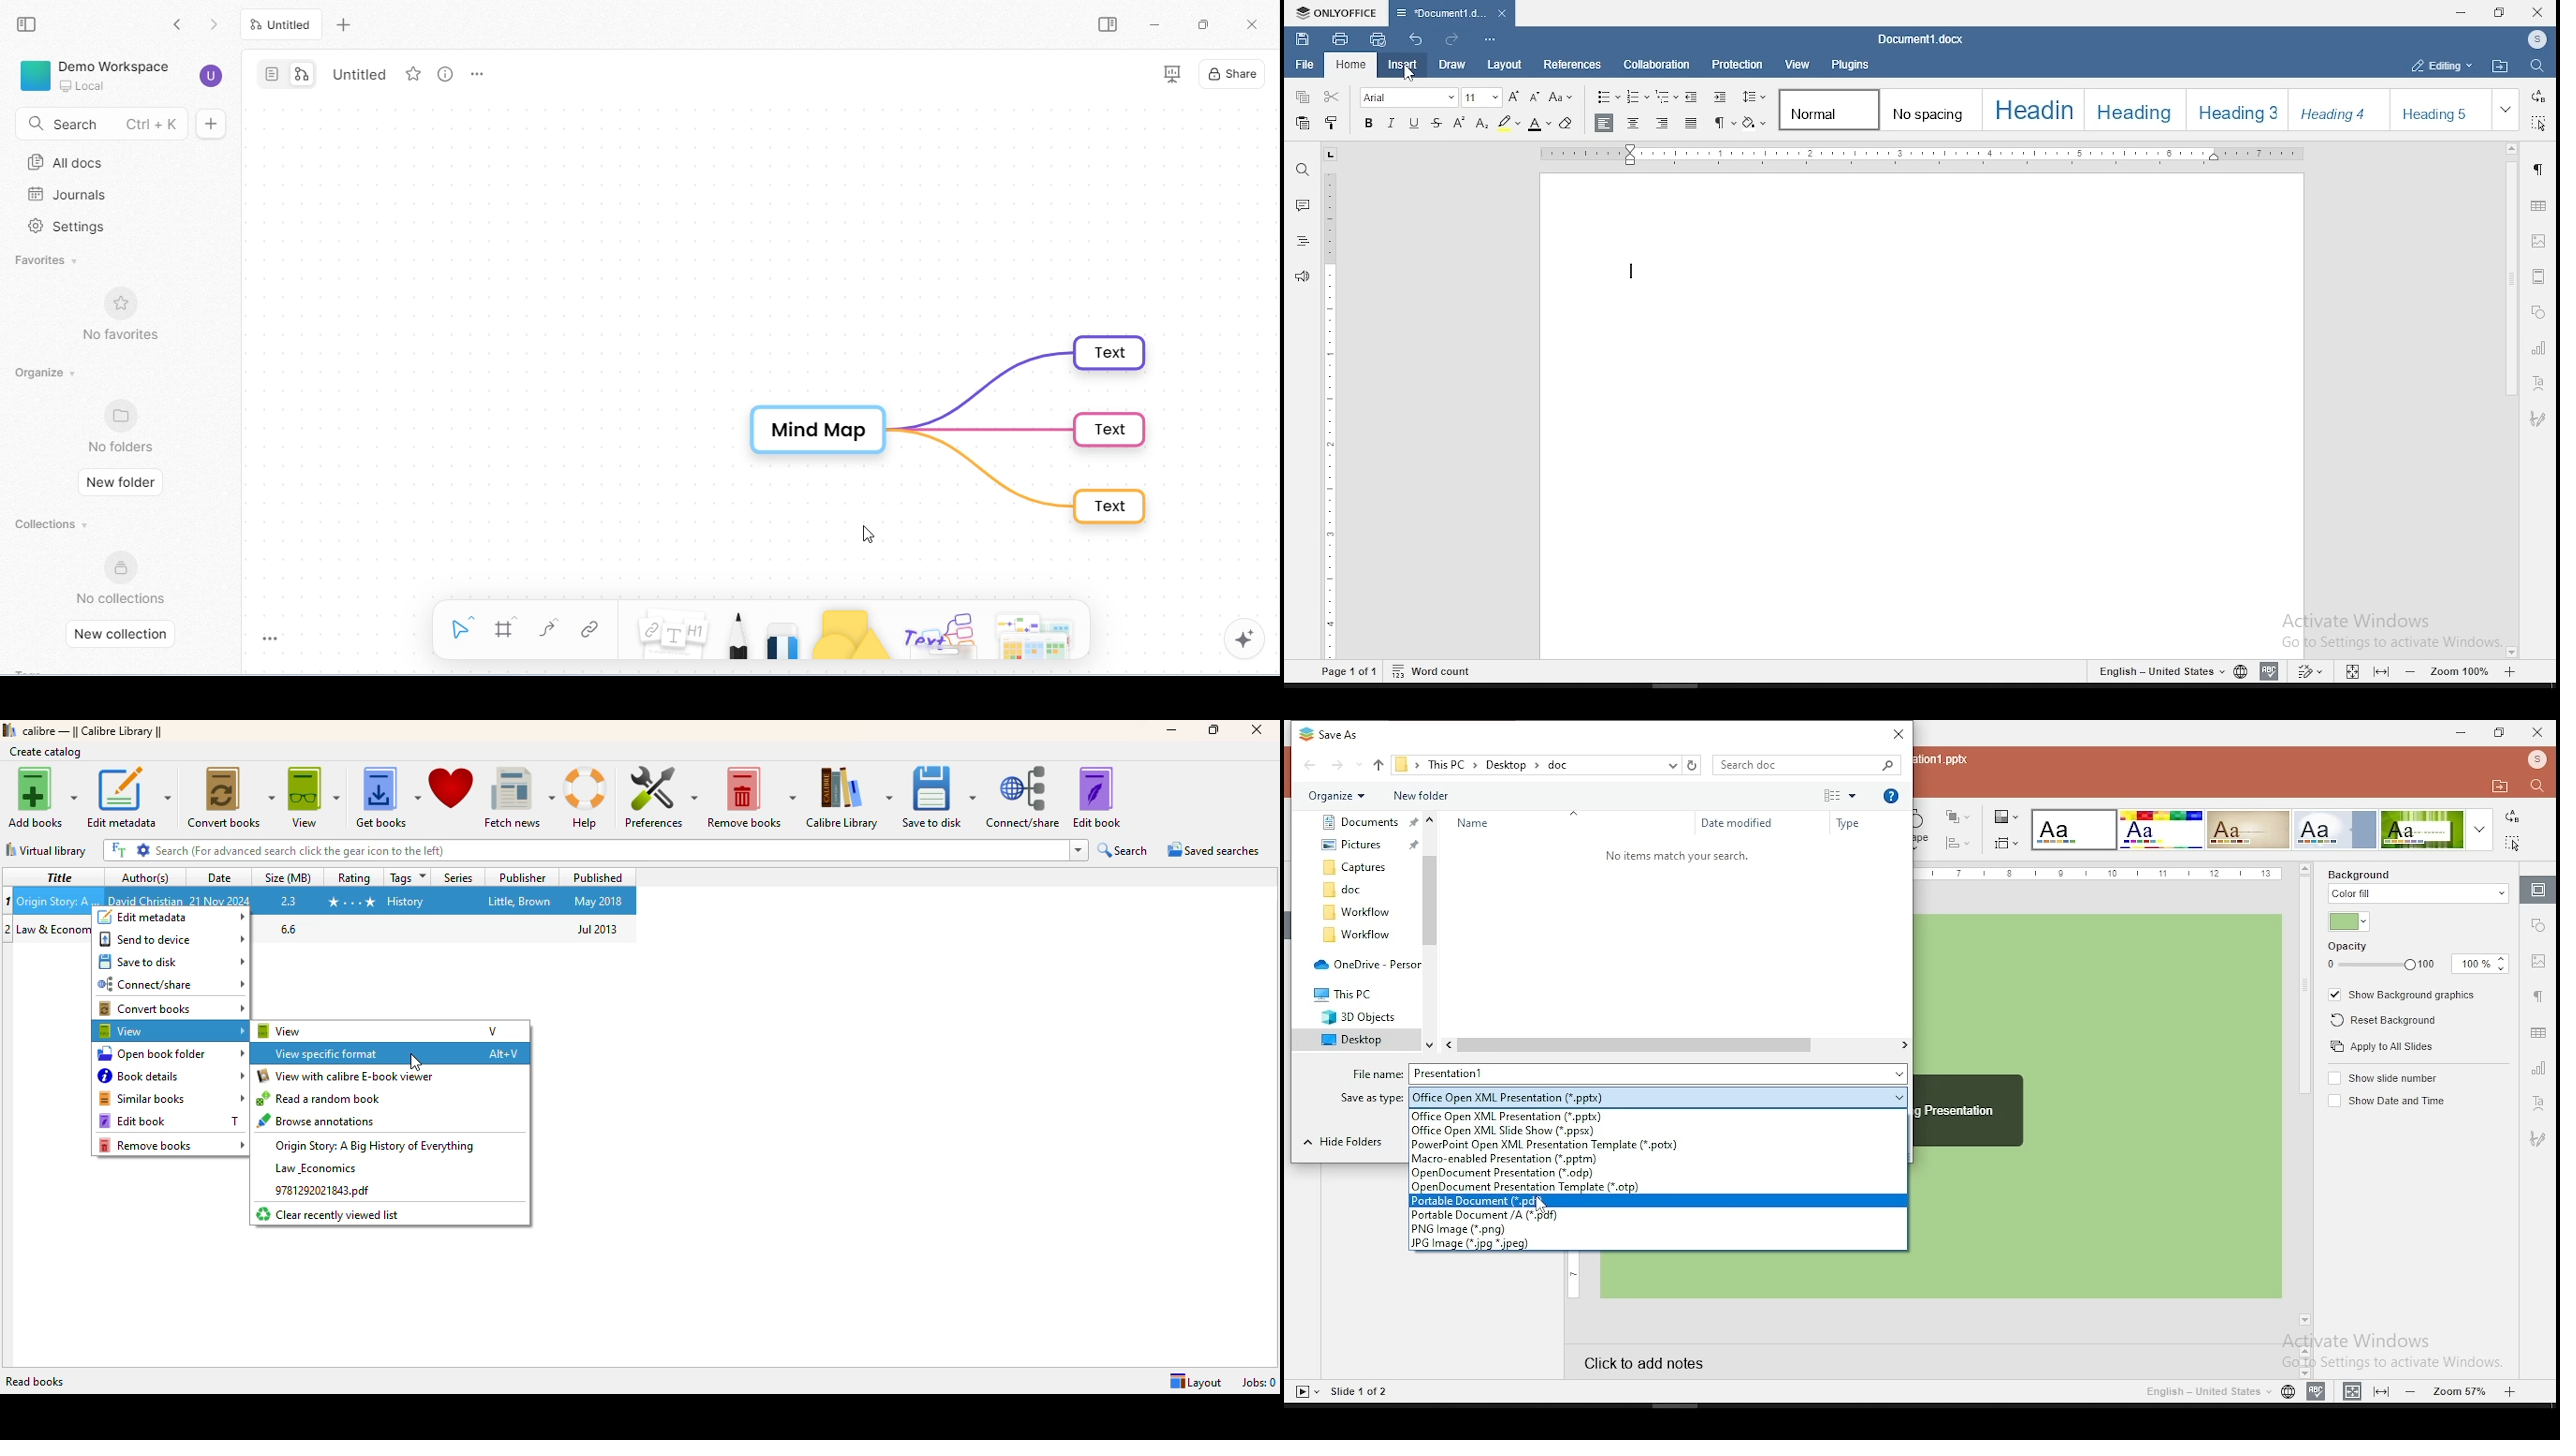  Describe the element at coordinates (598, 902) in the screenshot. I see `published date` at that location.